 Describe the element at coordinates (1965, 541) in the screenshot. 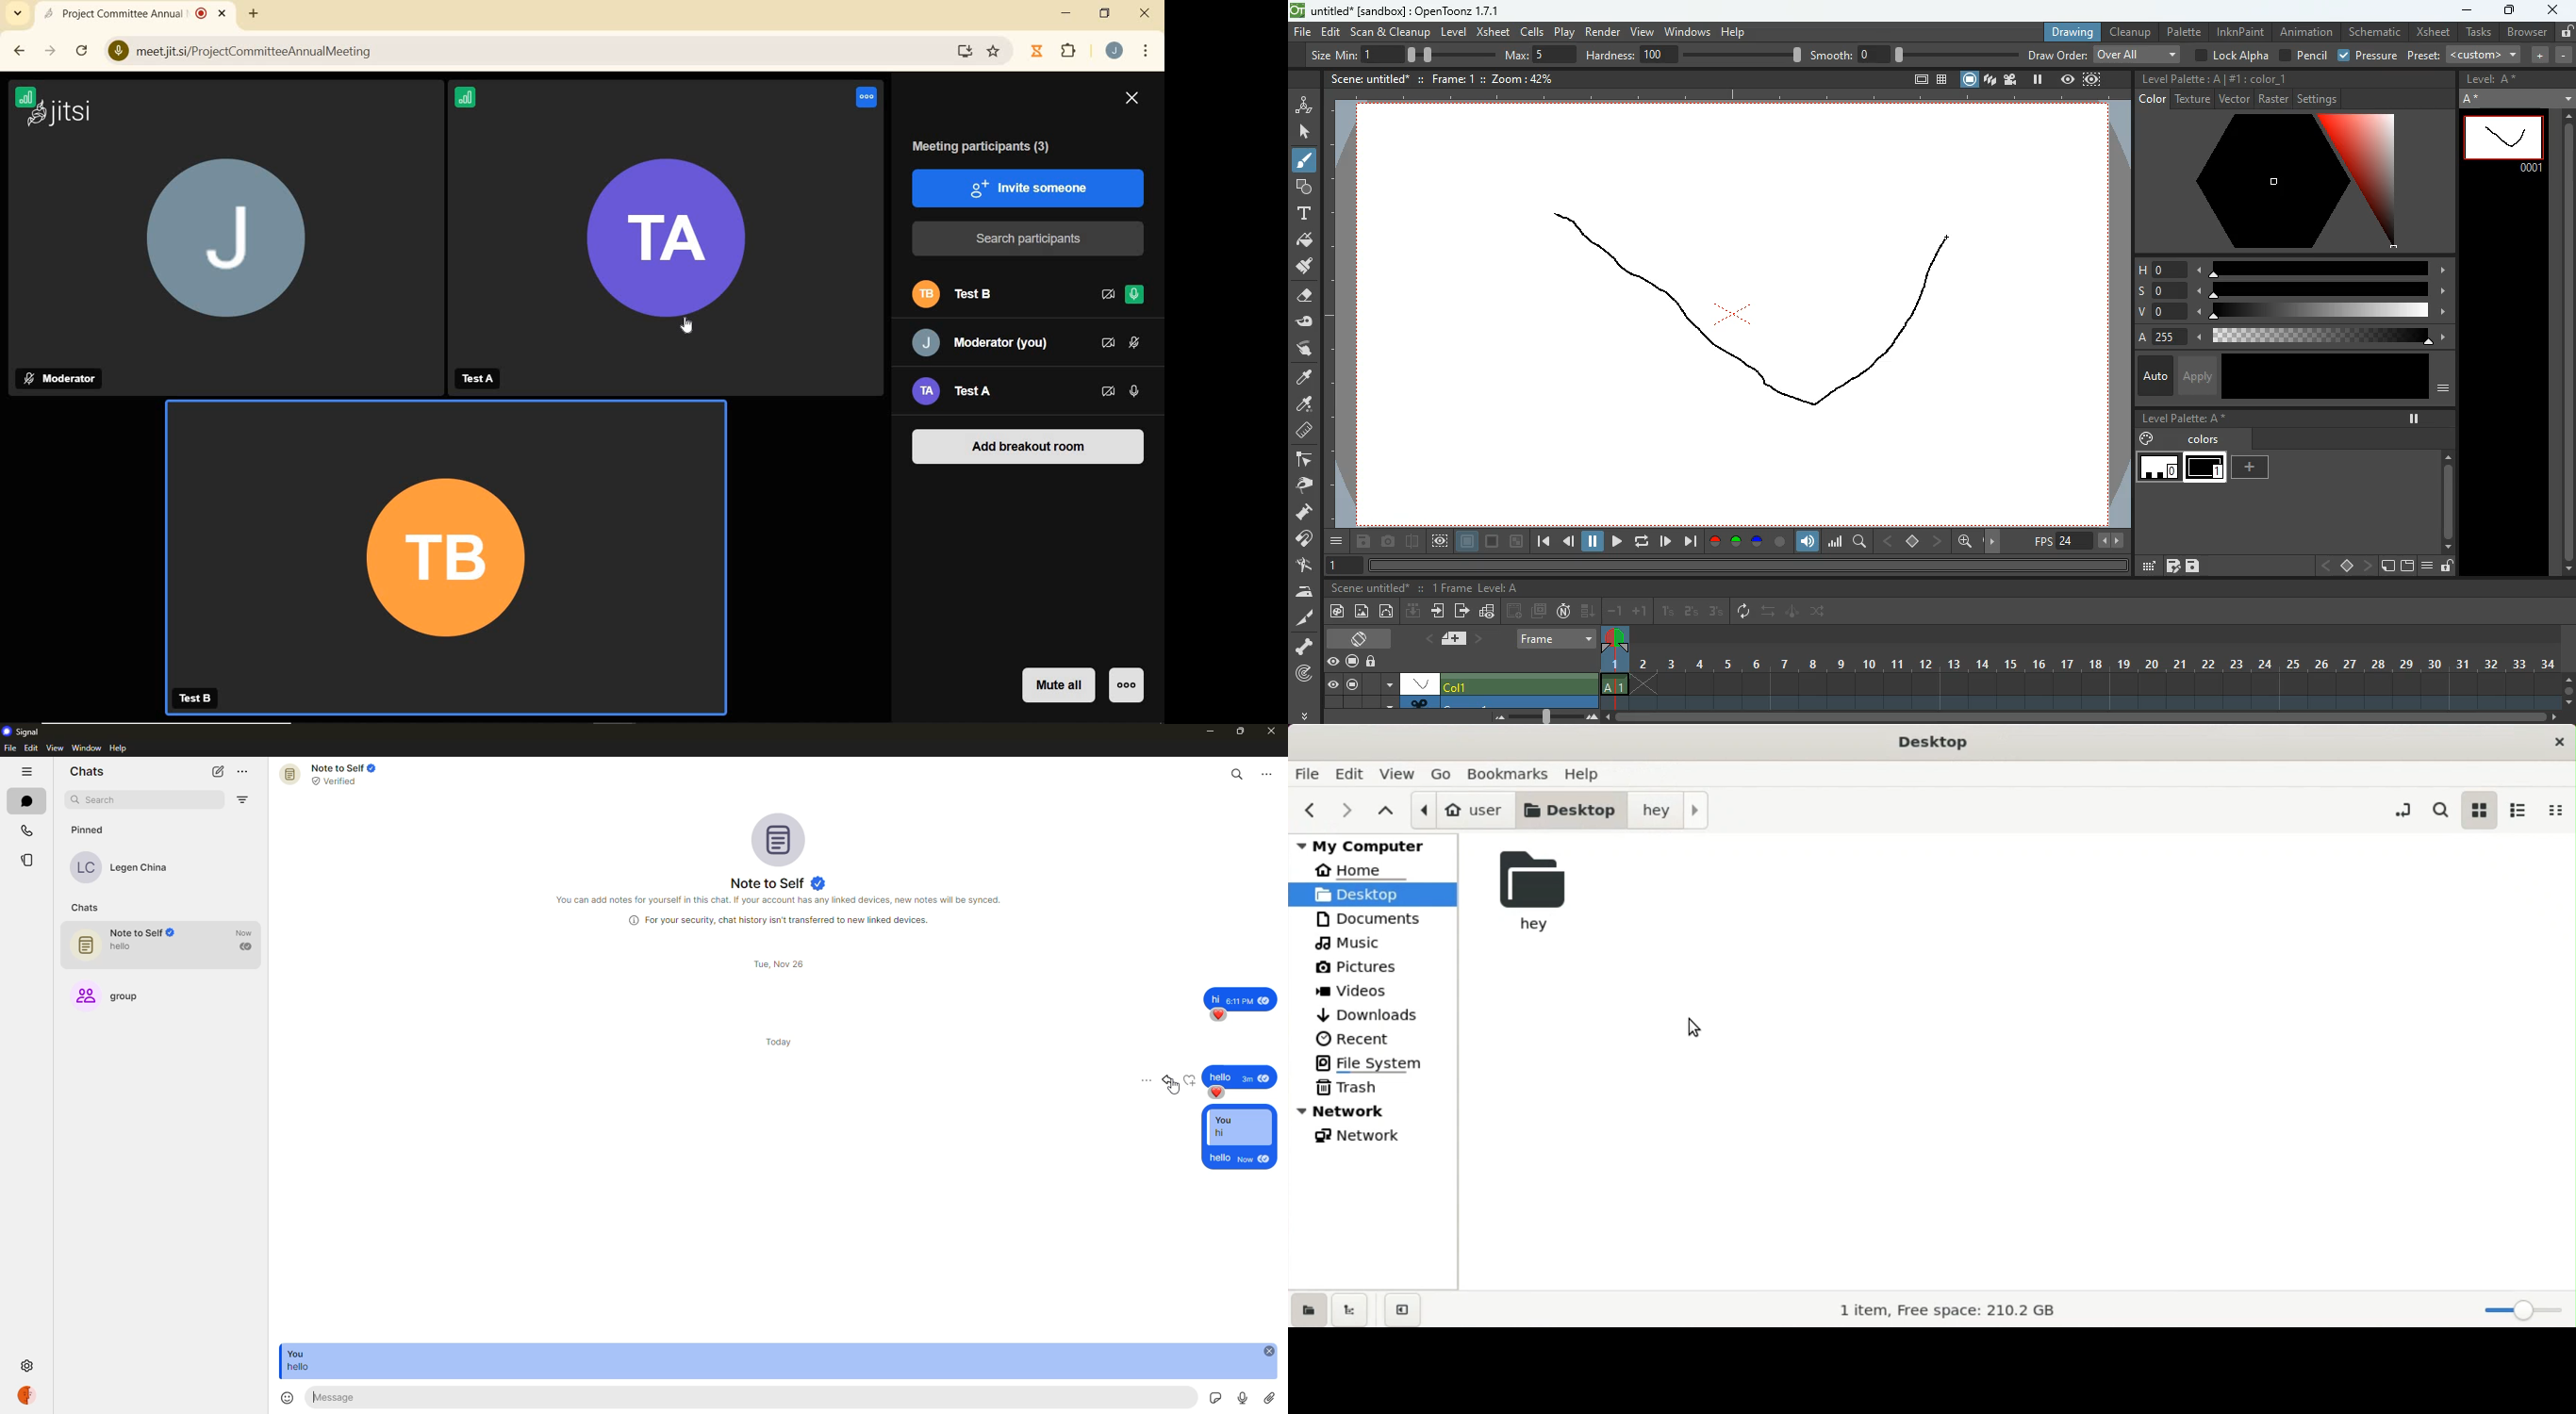

I see `zoom` at that location.